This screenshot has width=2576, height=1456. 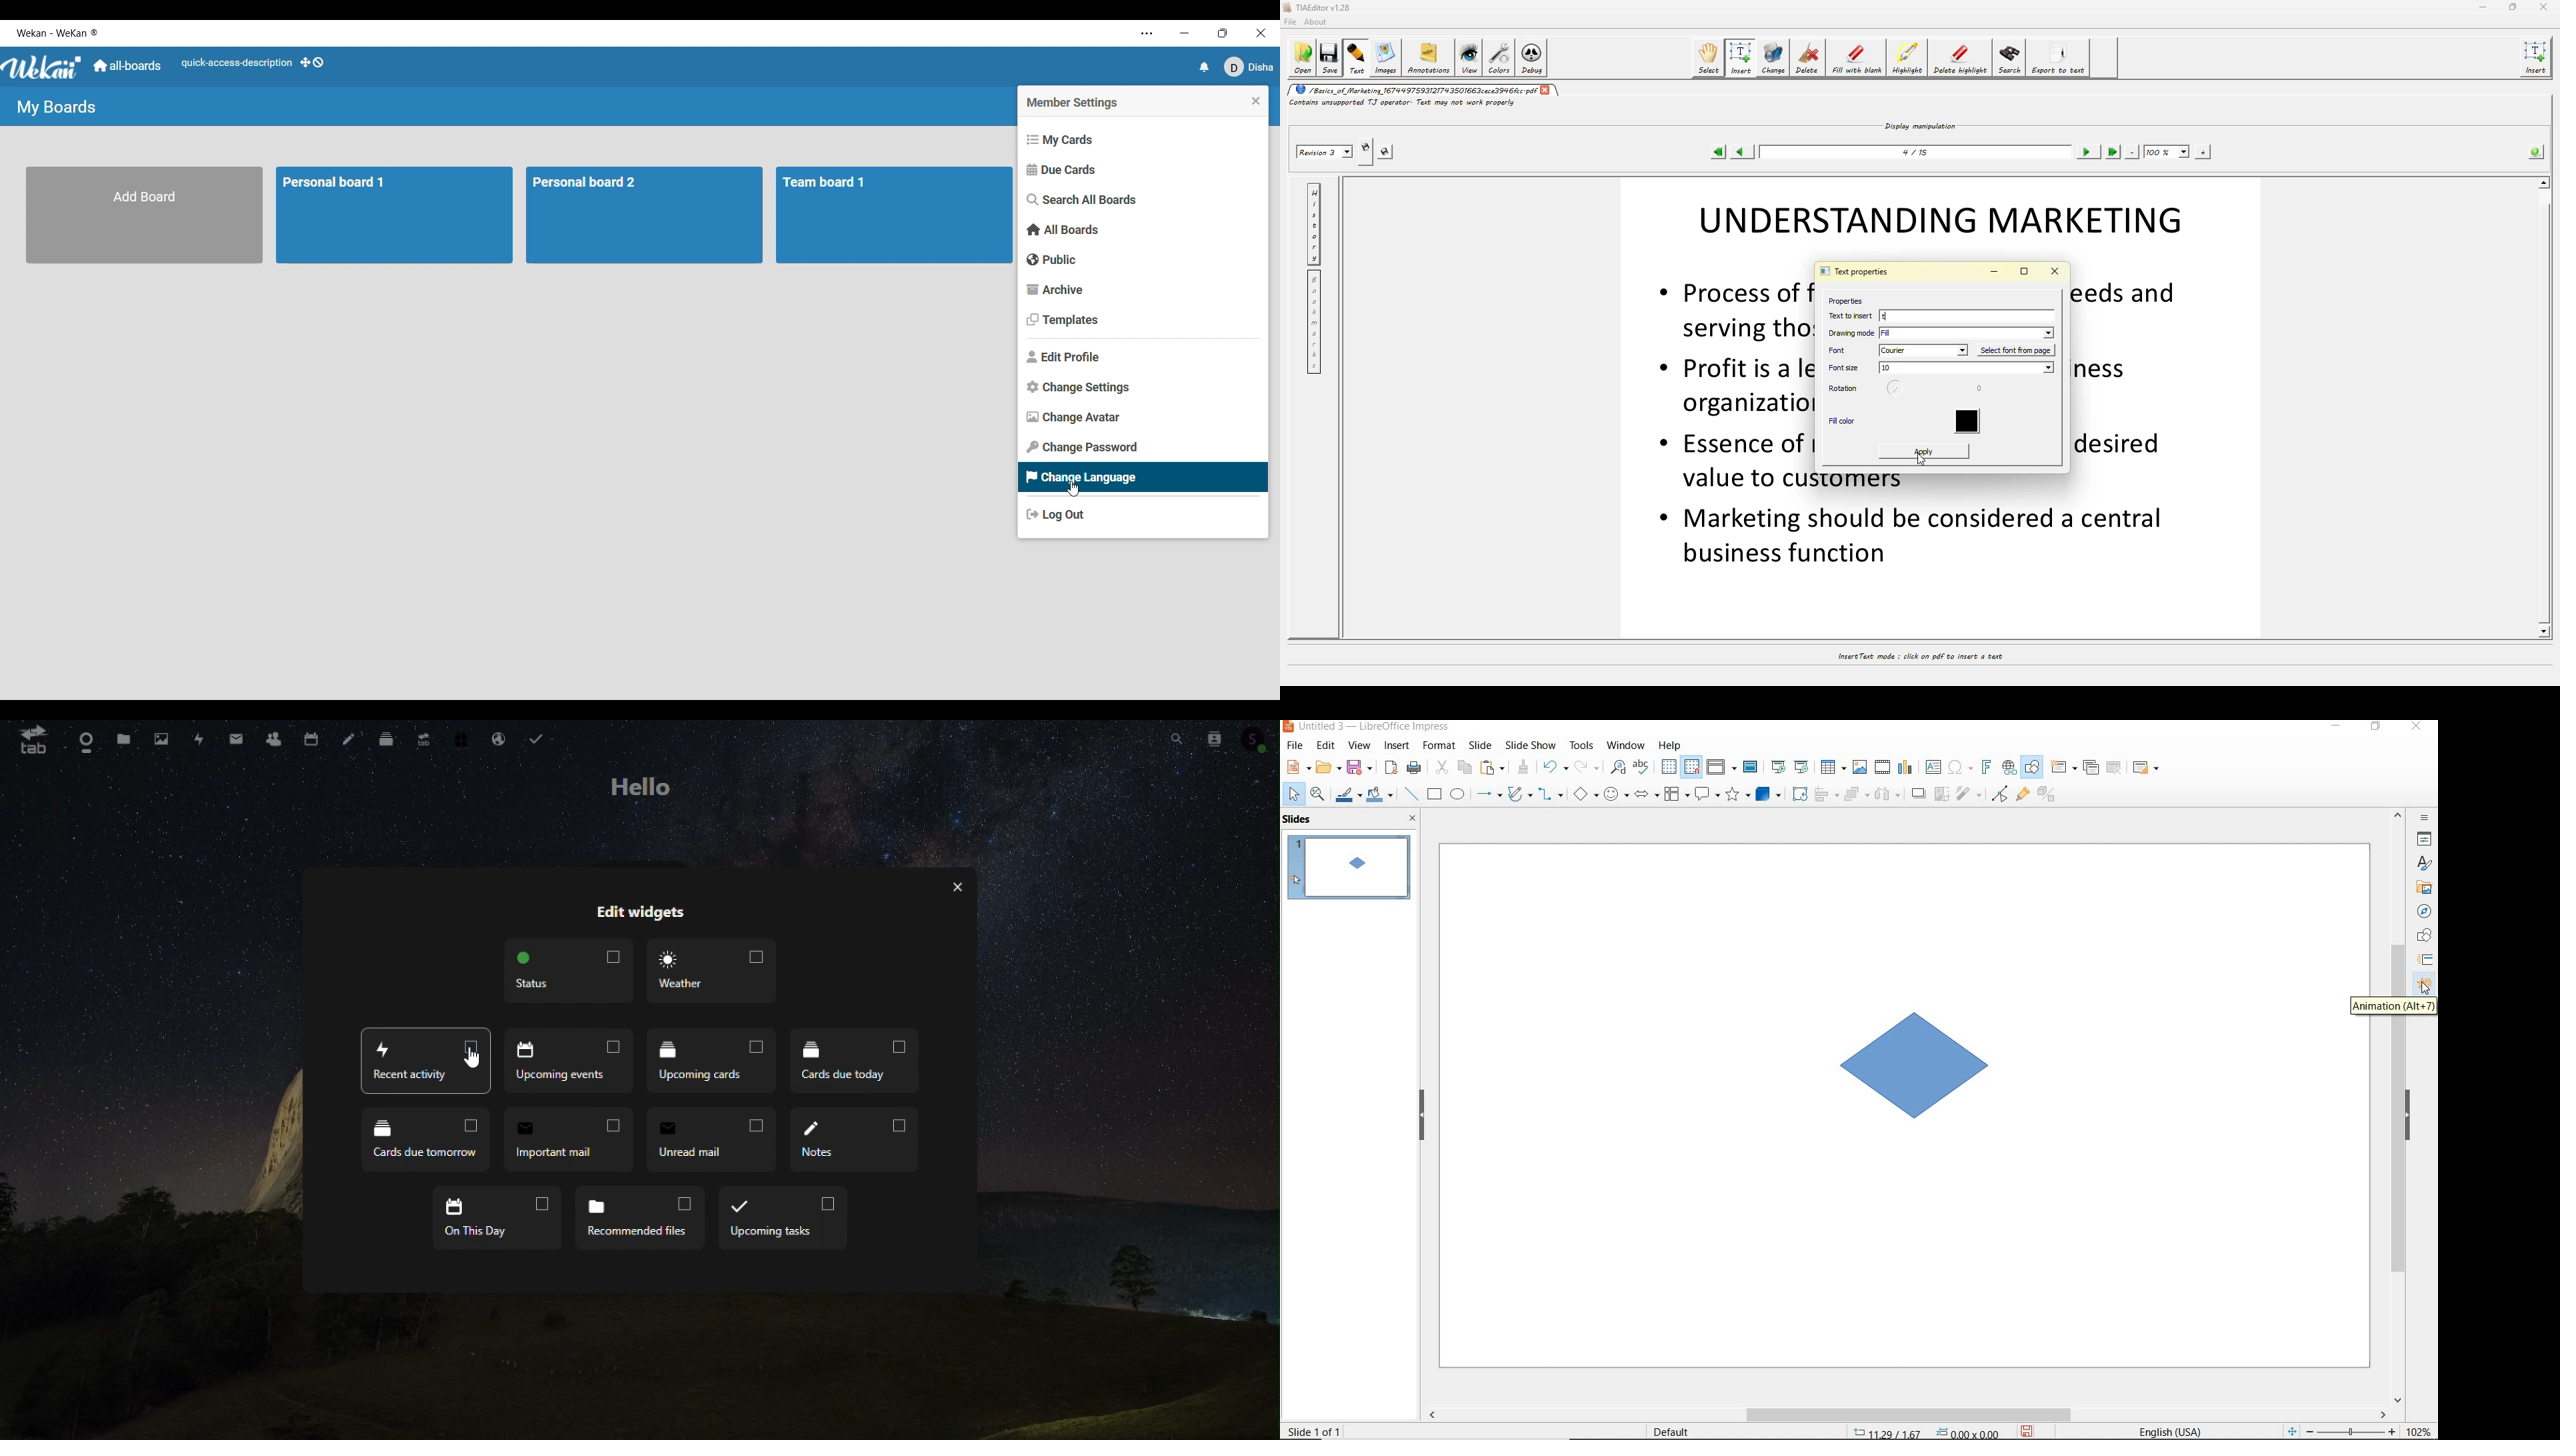 What do you see at coordinates (1176, 737) in the screenshot?
I see `Search` at bounding box center [1176, 737].